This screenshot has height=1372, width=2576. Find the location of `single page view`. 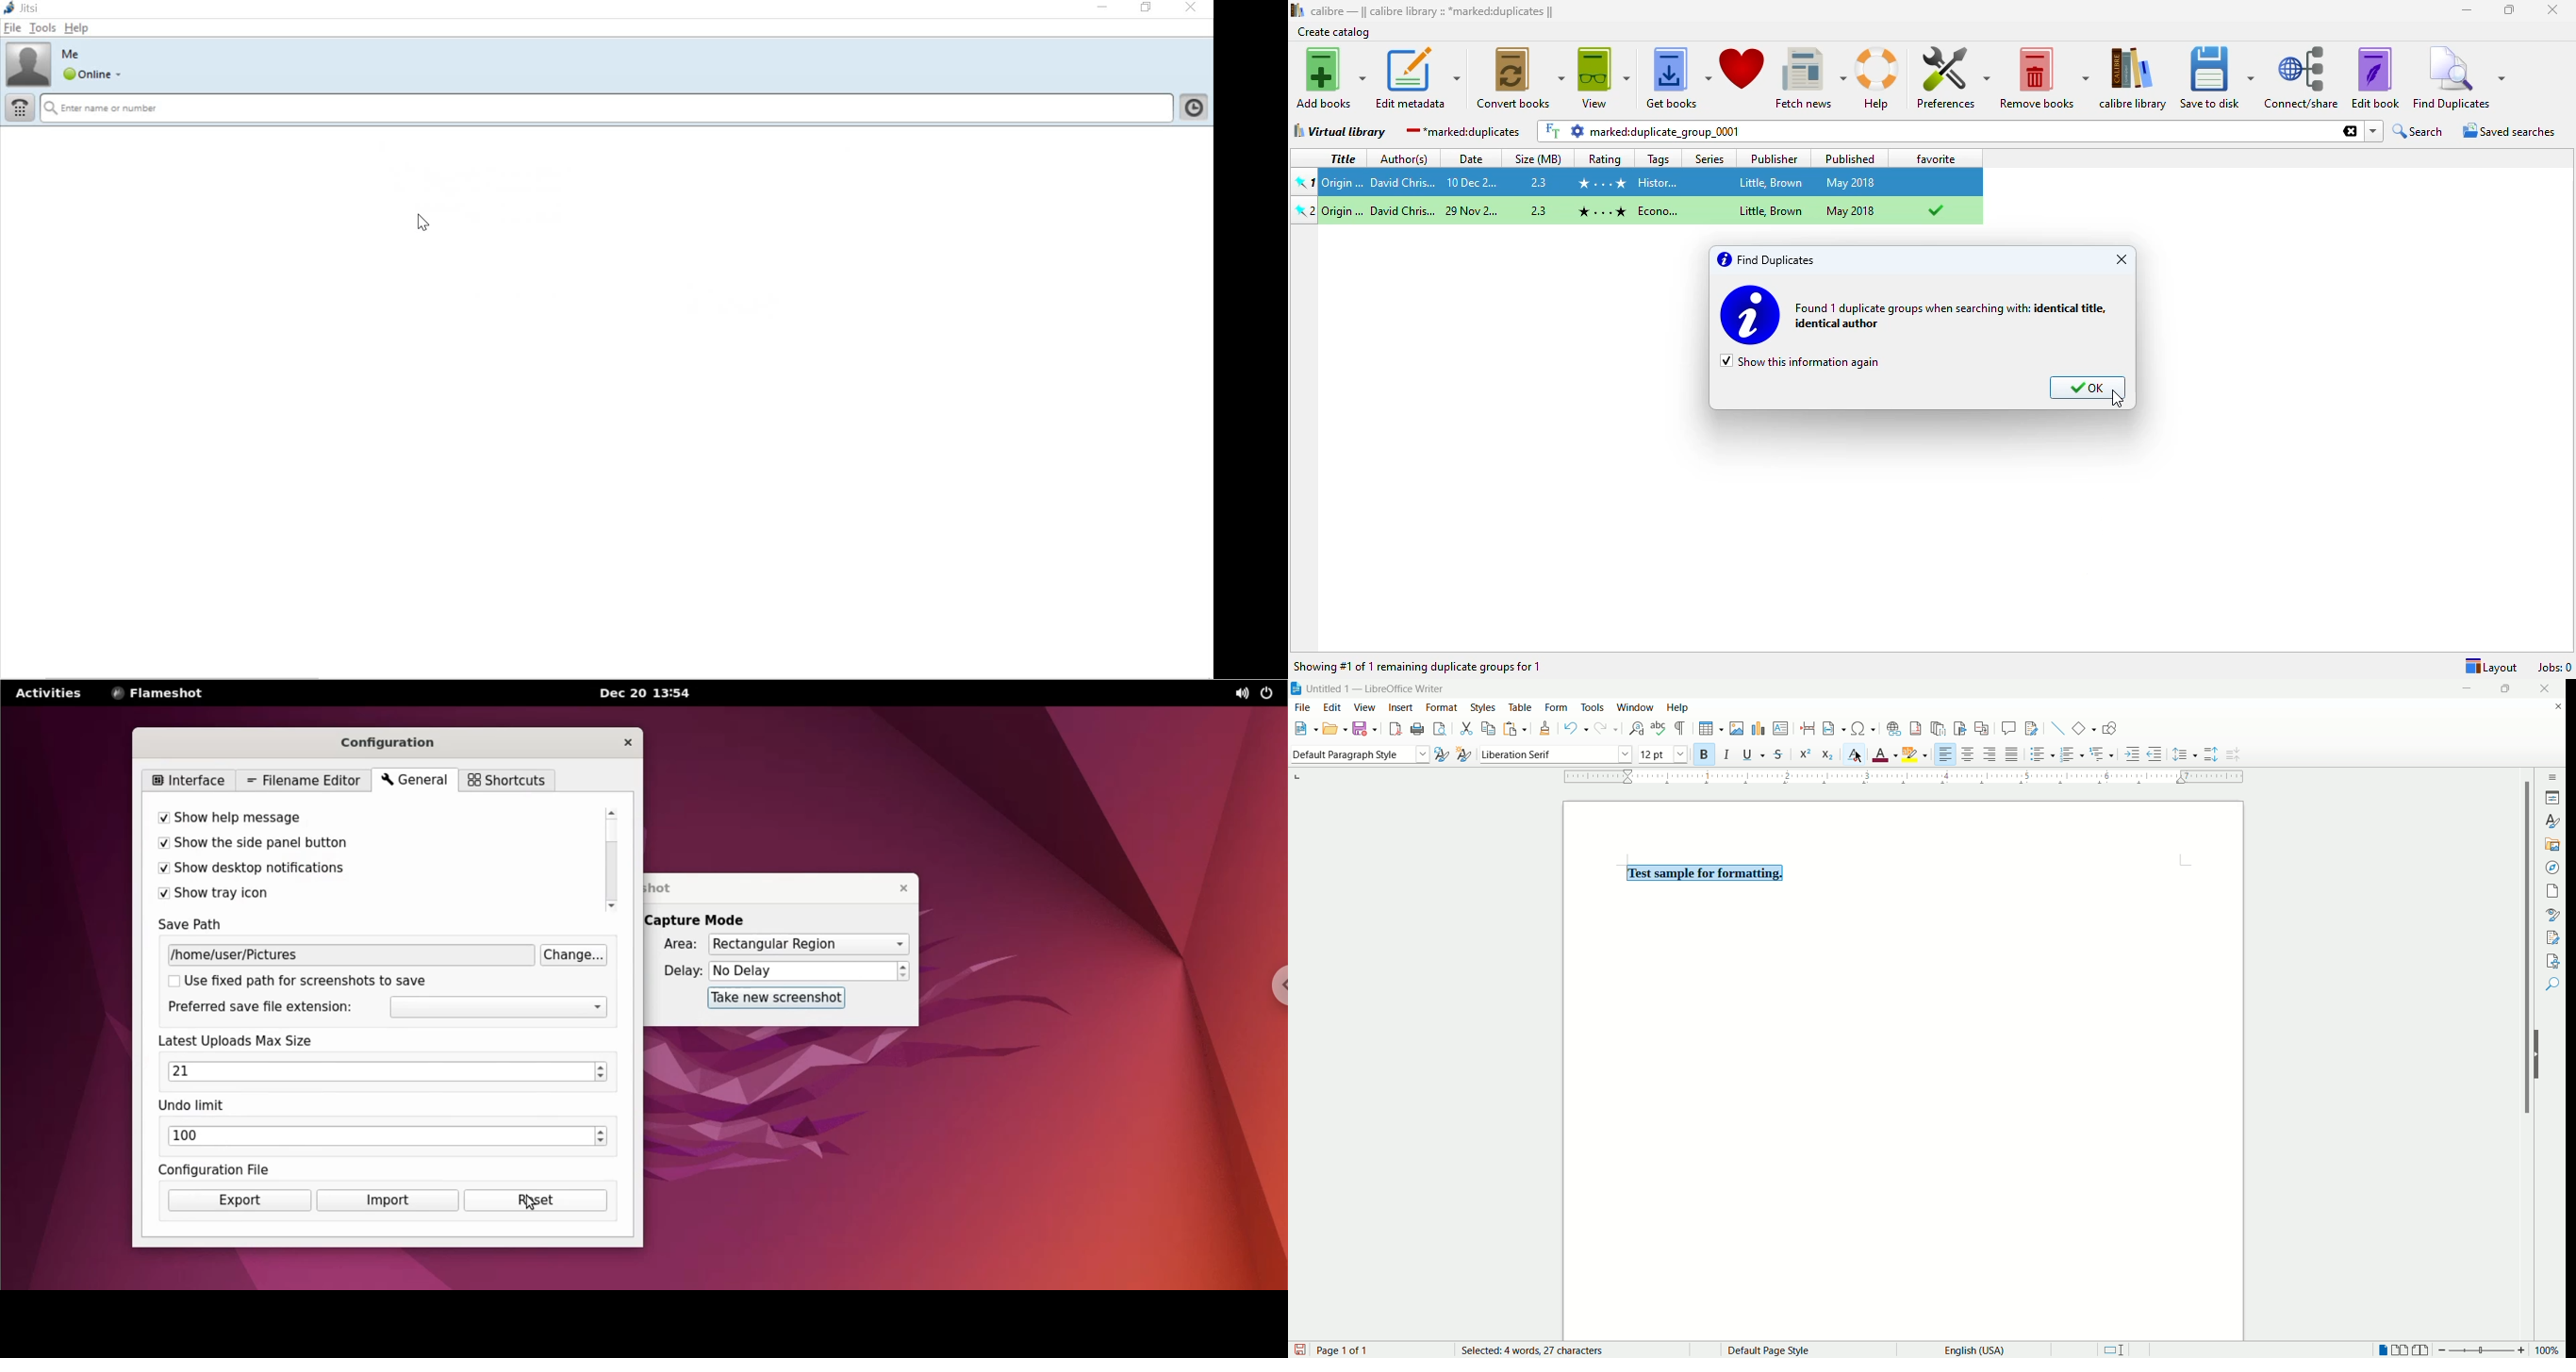

single page view is located at coordinates (2379, 1350).